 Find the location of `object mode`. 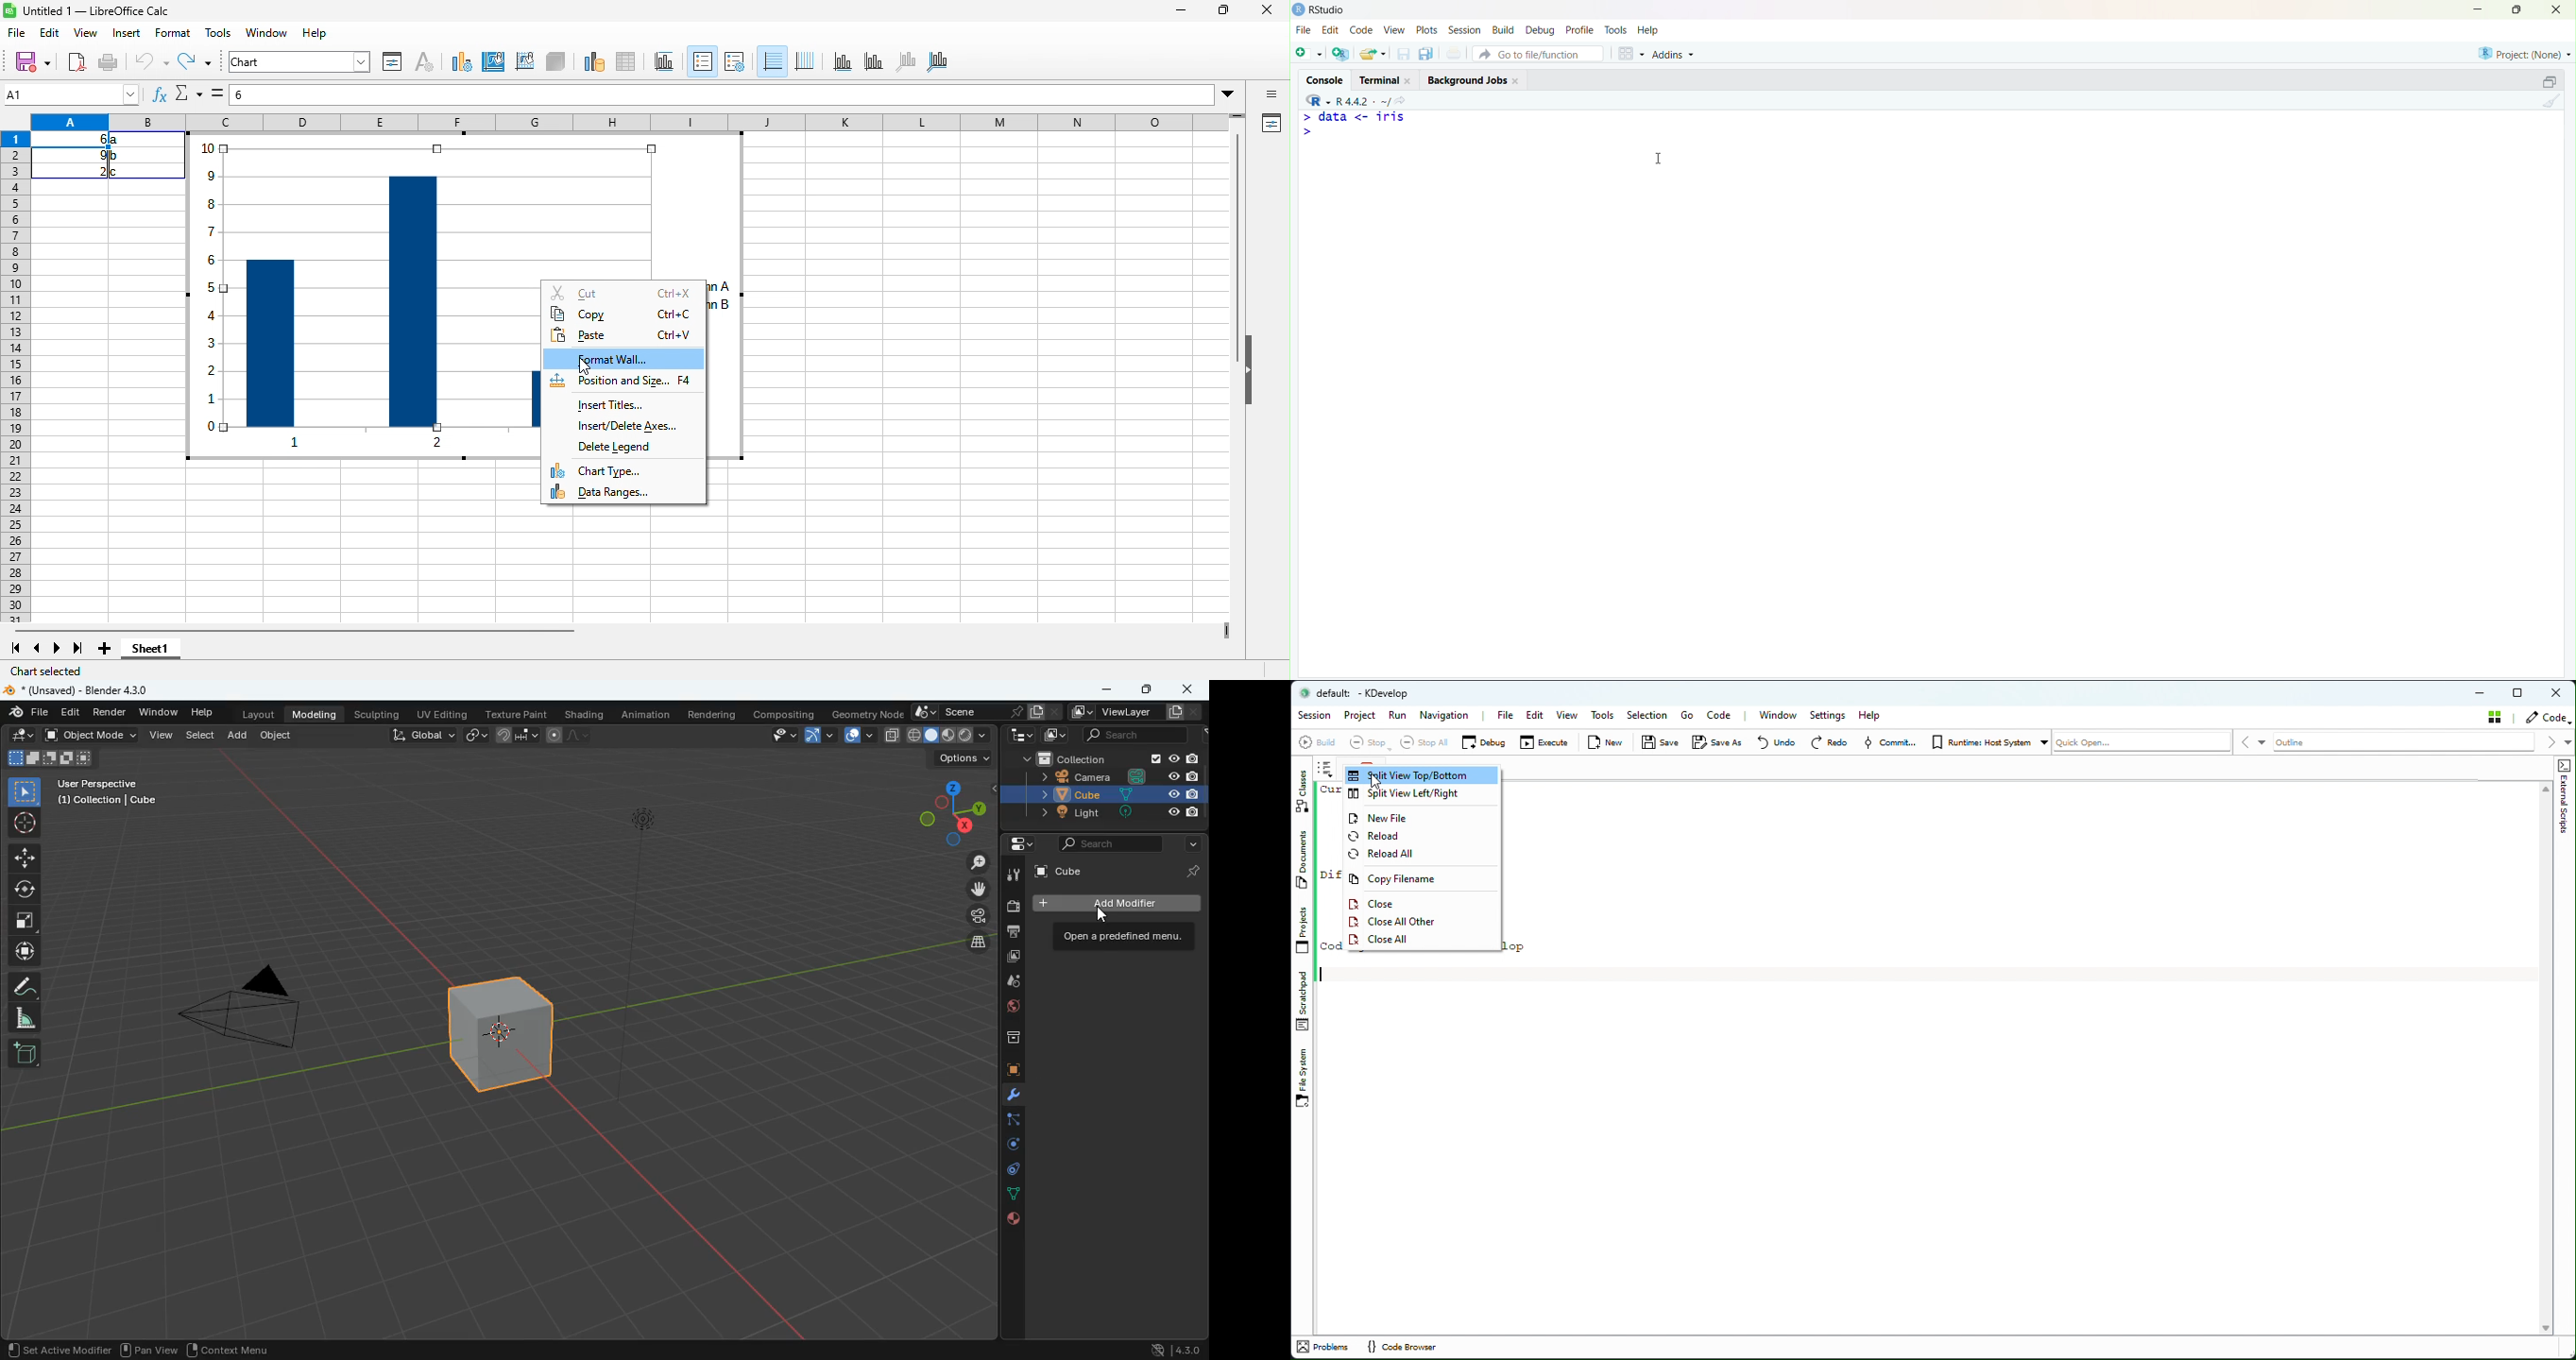

object mode is located at coordinates (90, 734).